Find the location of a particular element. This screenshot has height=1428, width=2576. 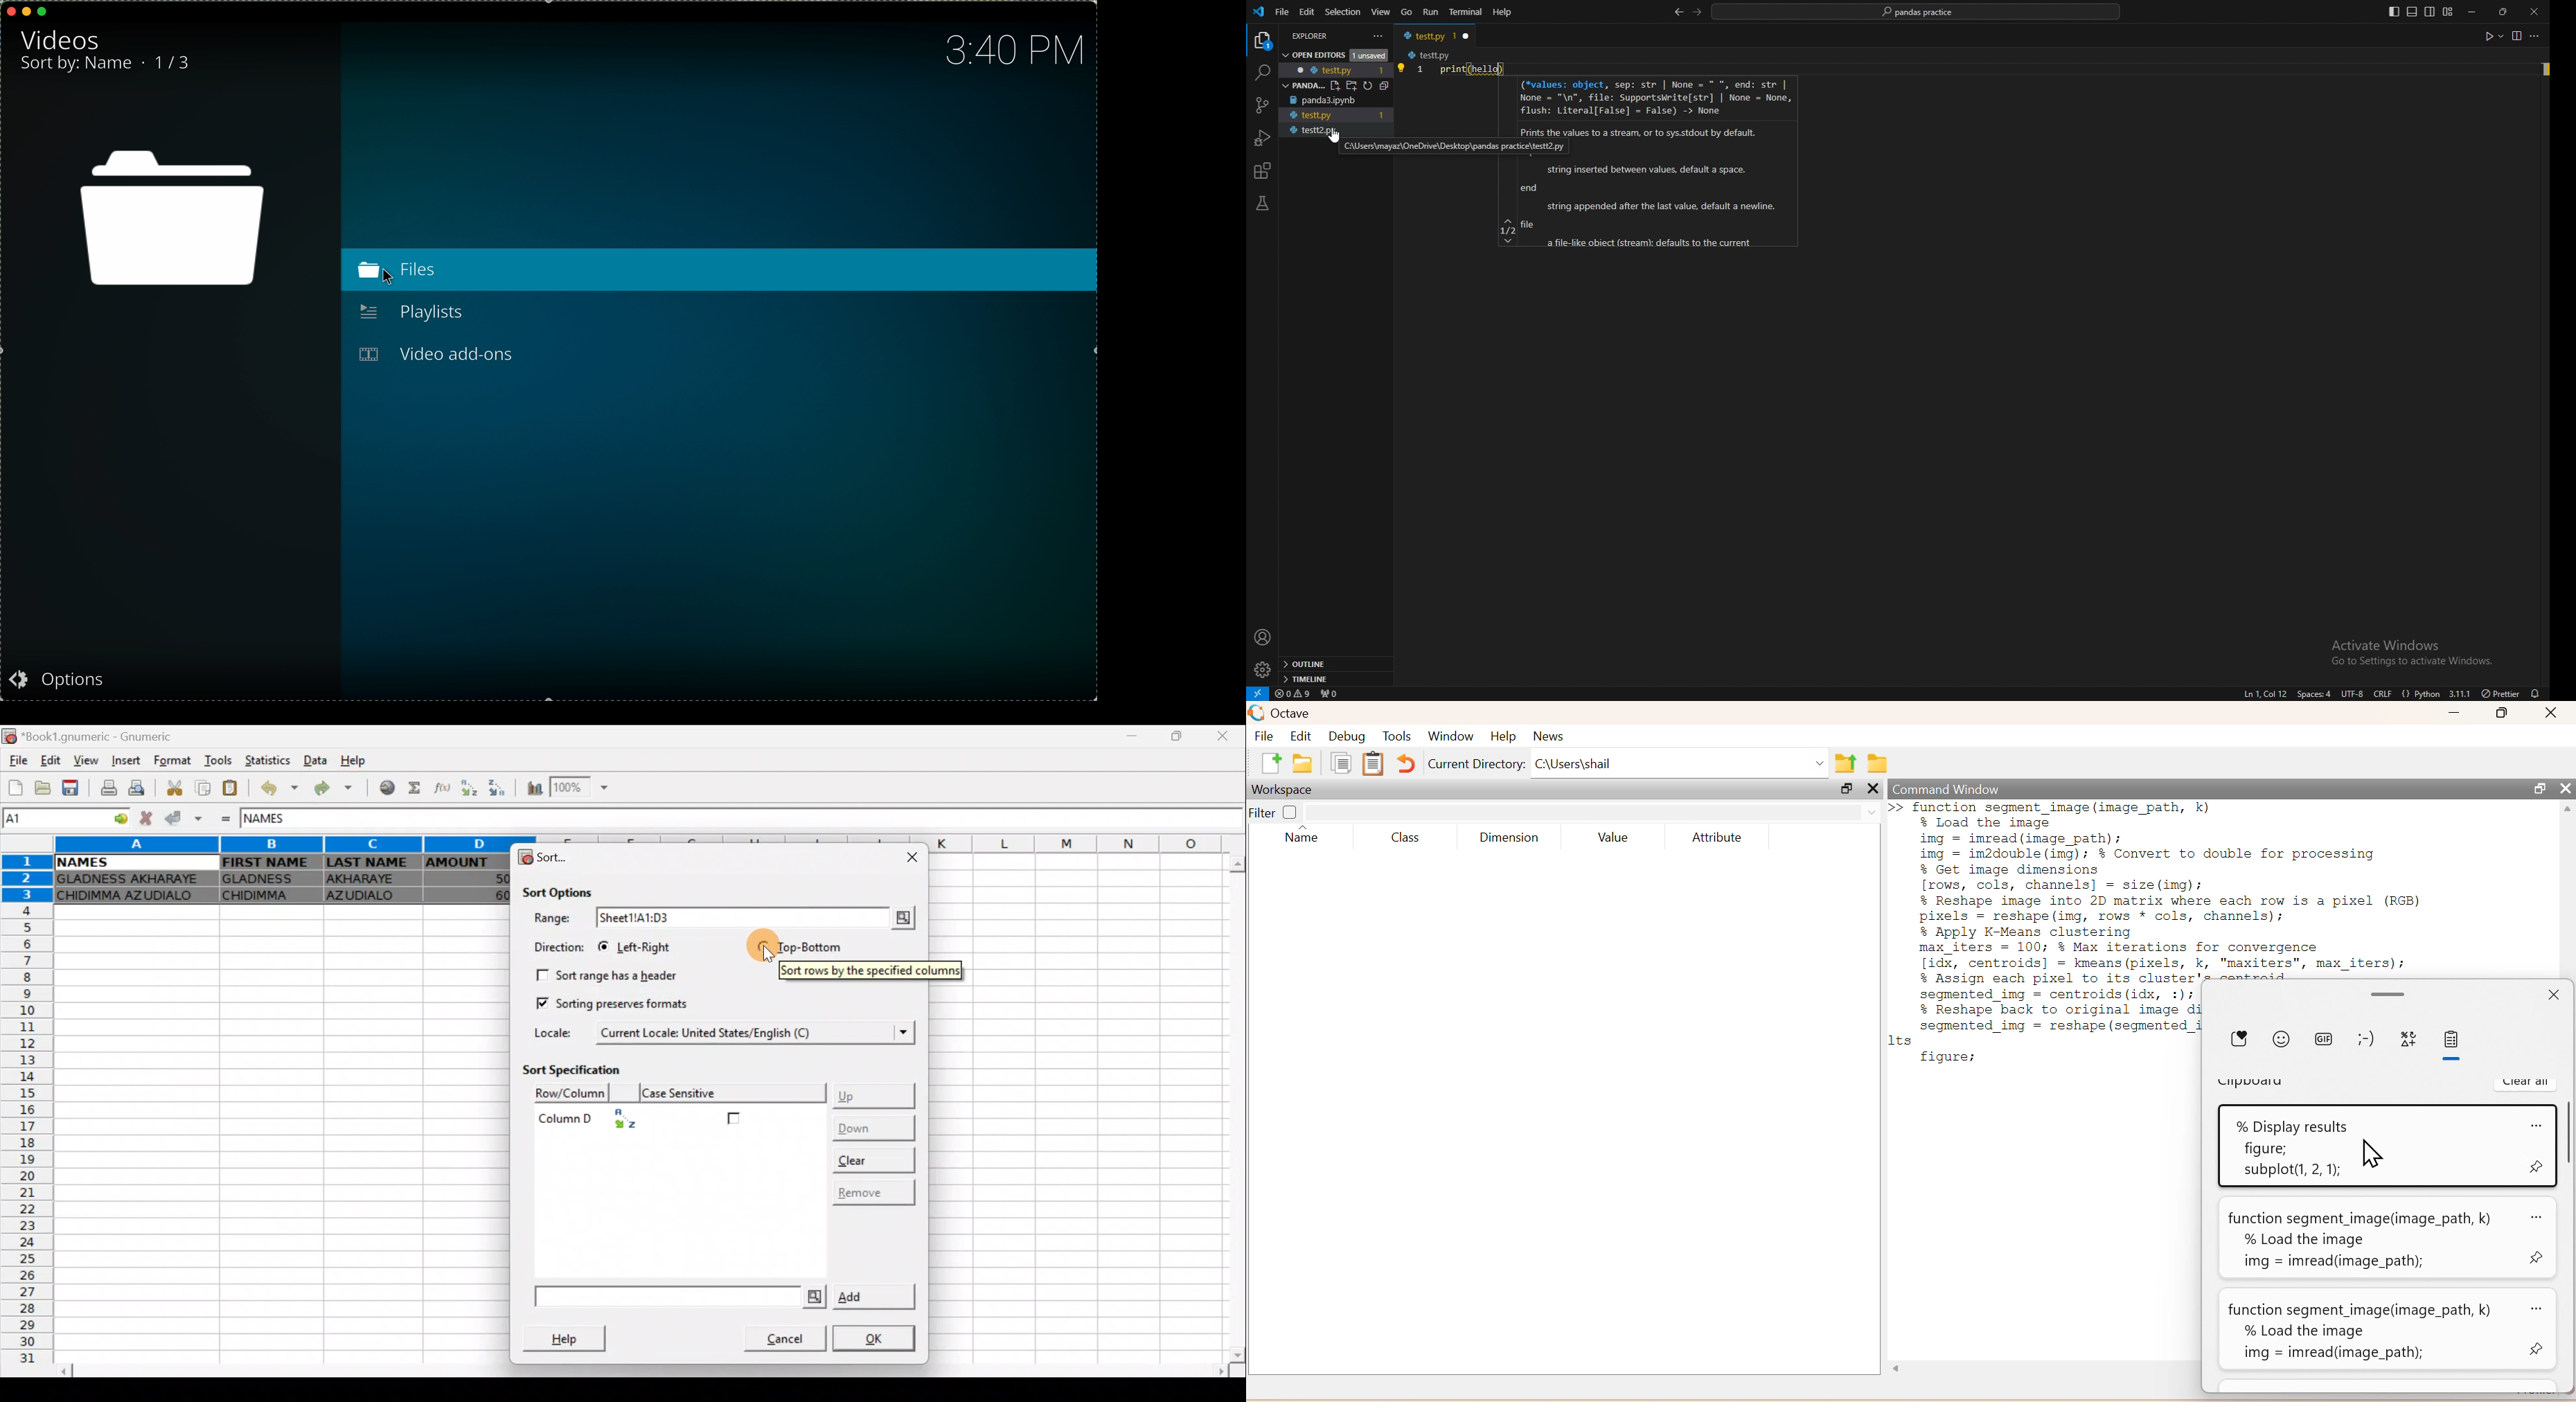

File is located at coordinates (18, 761).